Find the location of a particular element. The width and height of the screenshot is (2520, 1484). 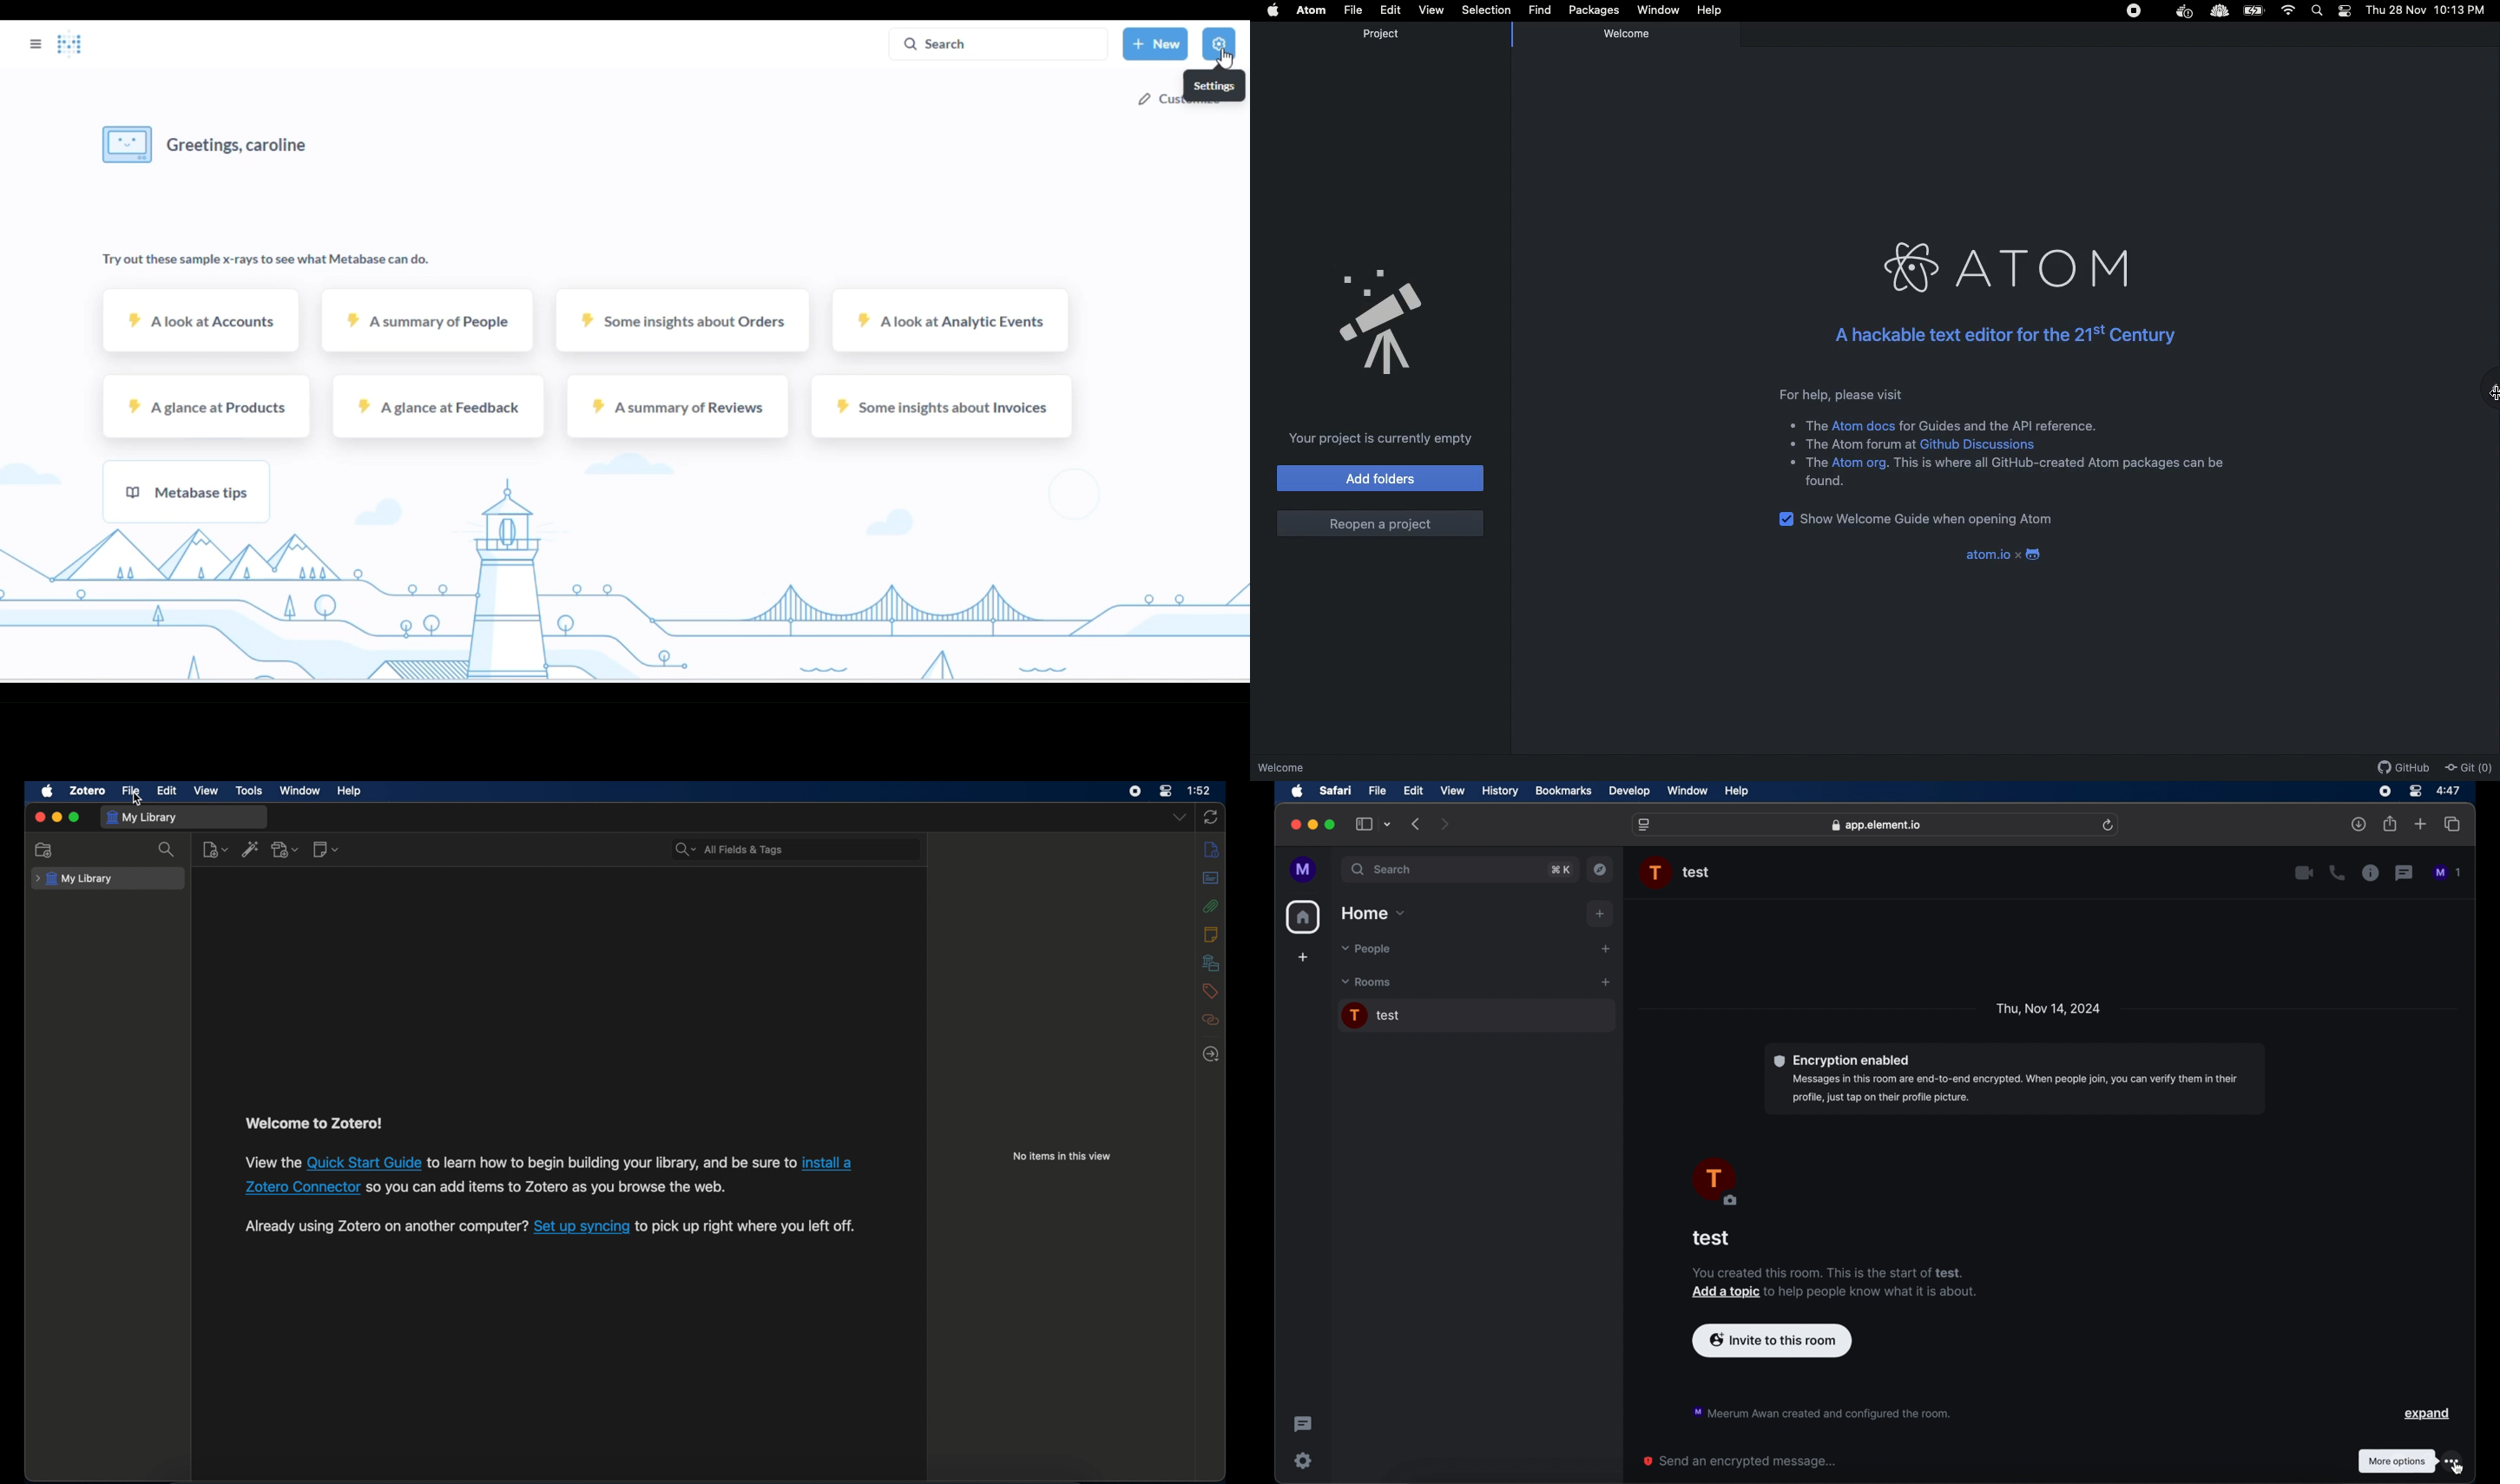

Selection is located at coordinates (1486, 10).